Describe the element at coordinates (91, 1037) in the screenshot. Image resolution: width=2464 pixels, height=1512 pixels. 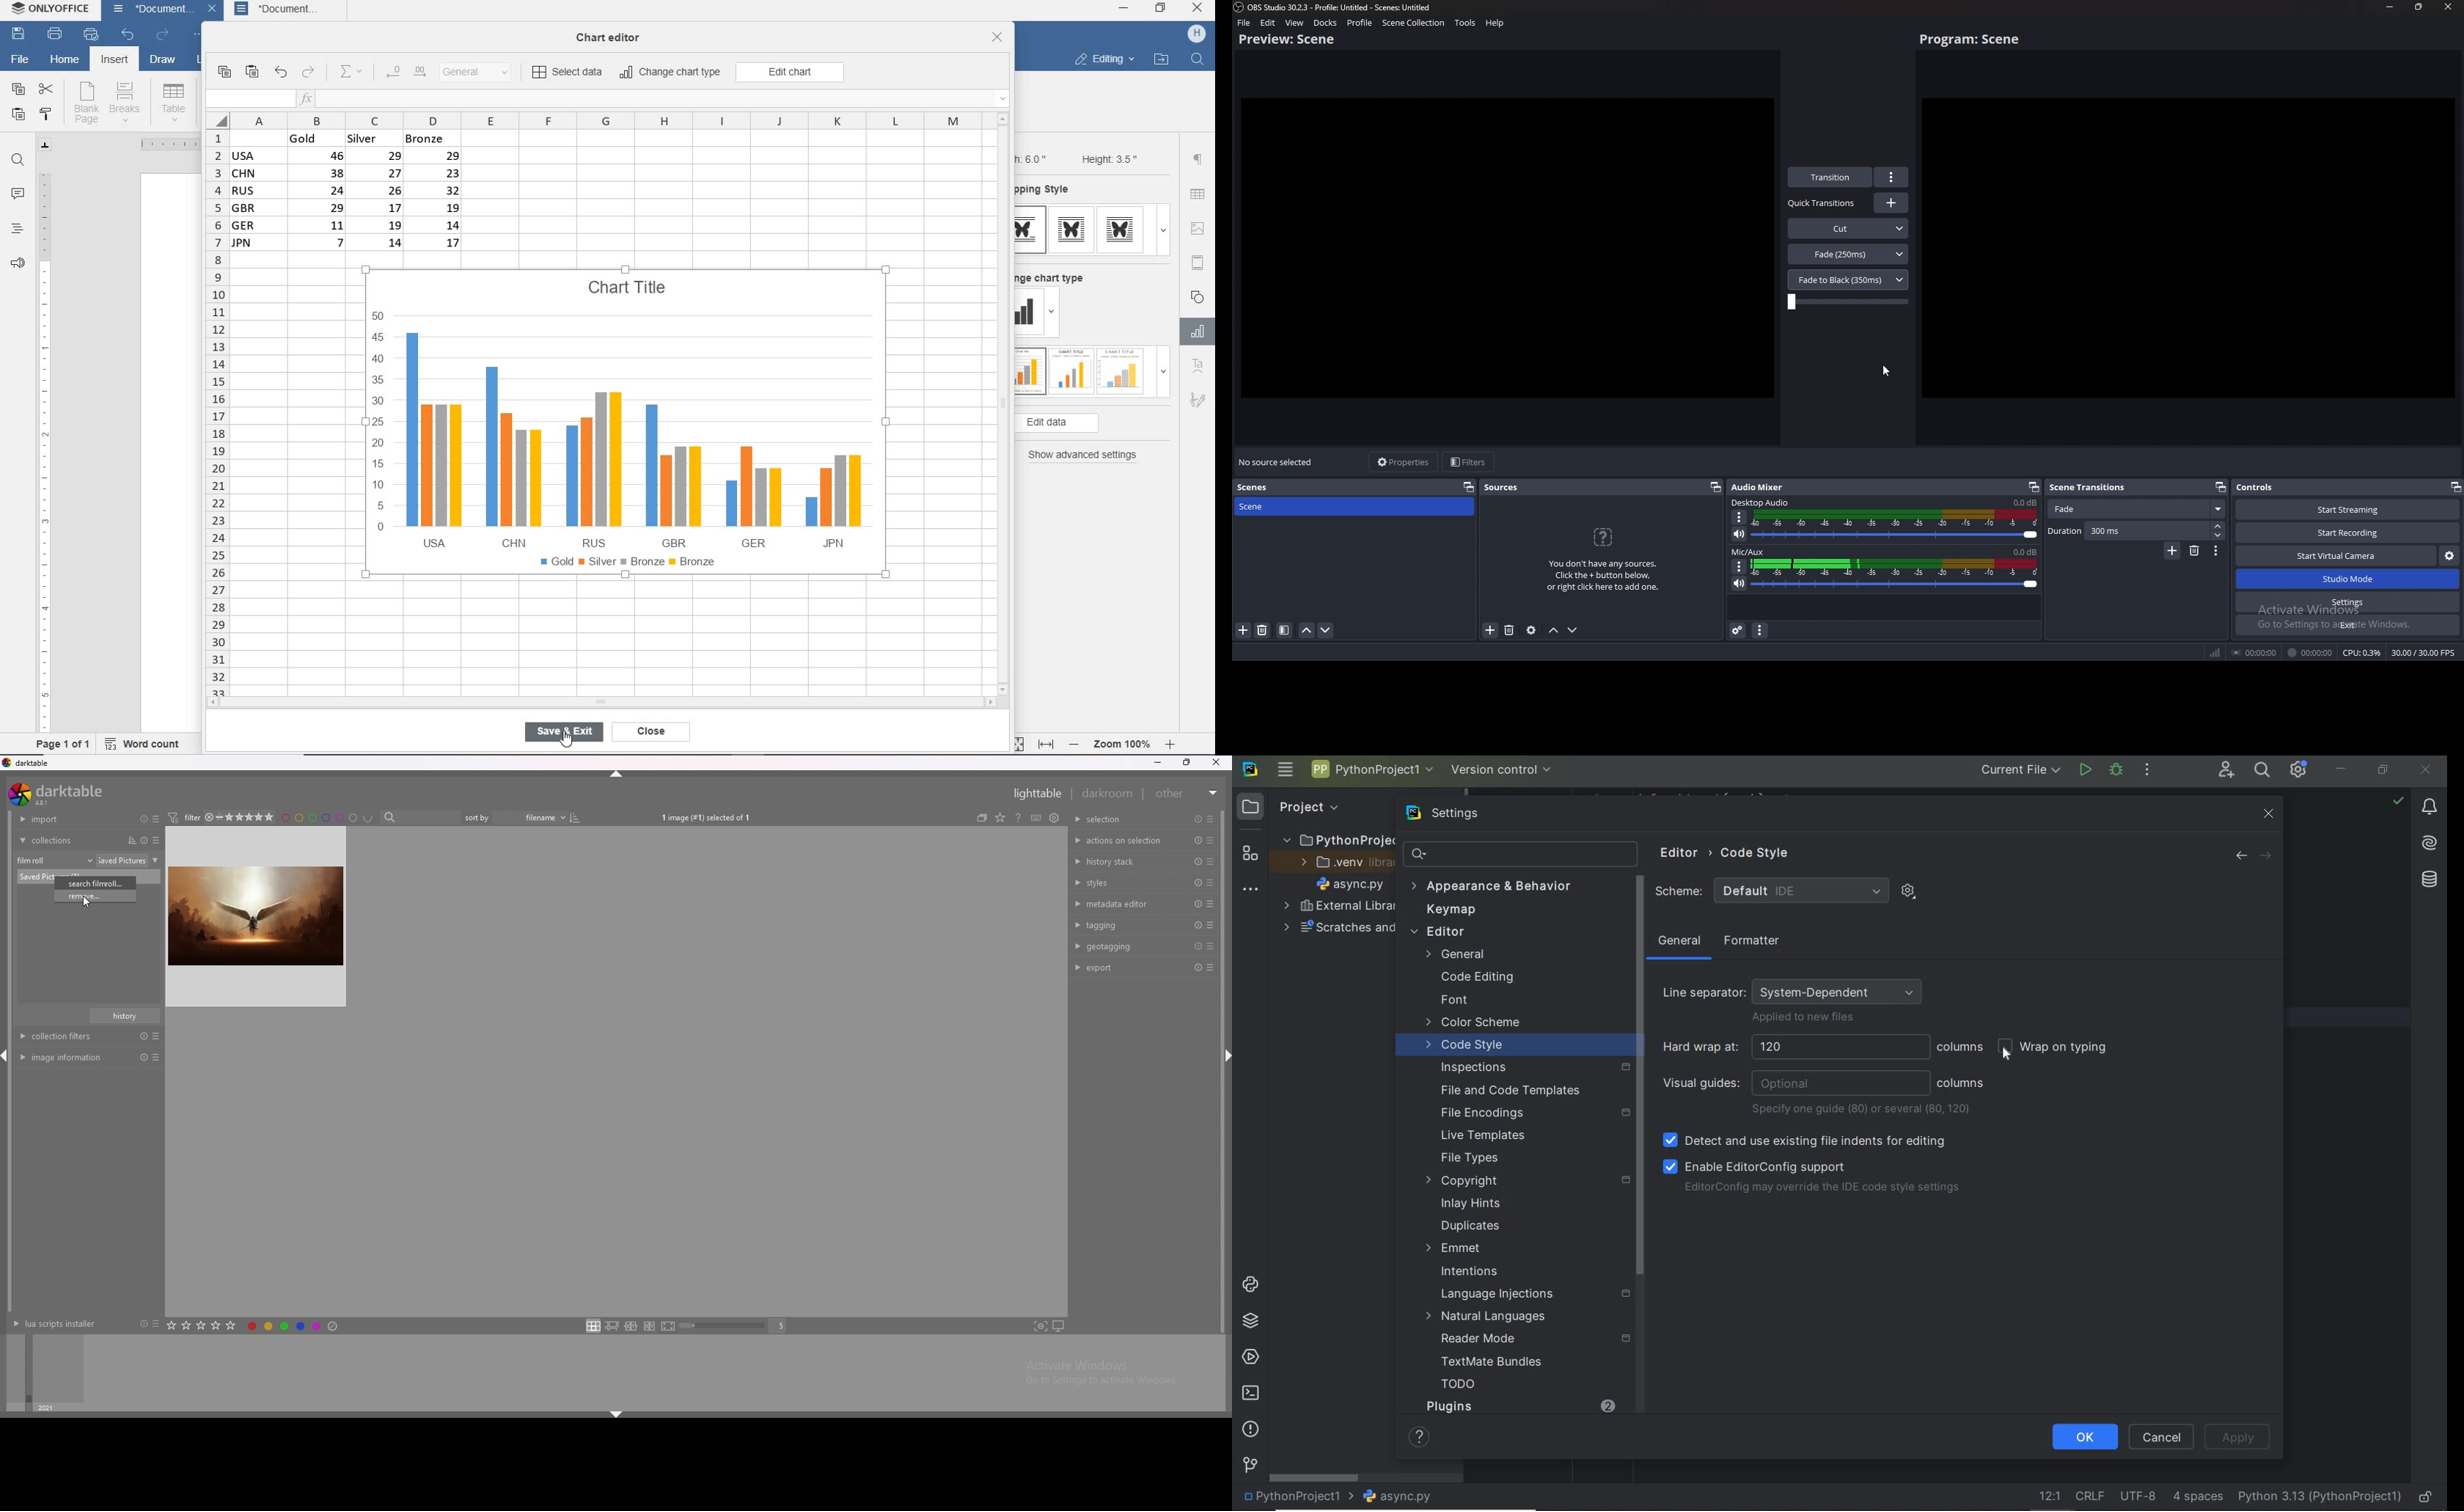
I see `Collection filters` at that location.